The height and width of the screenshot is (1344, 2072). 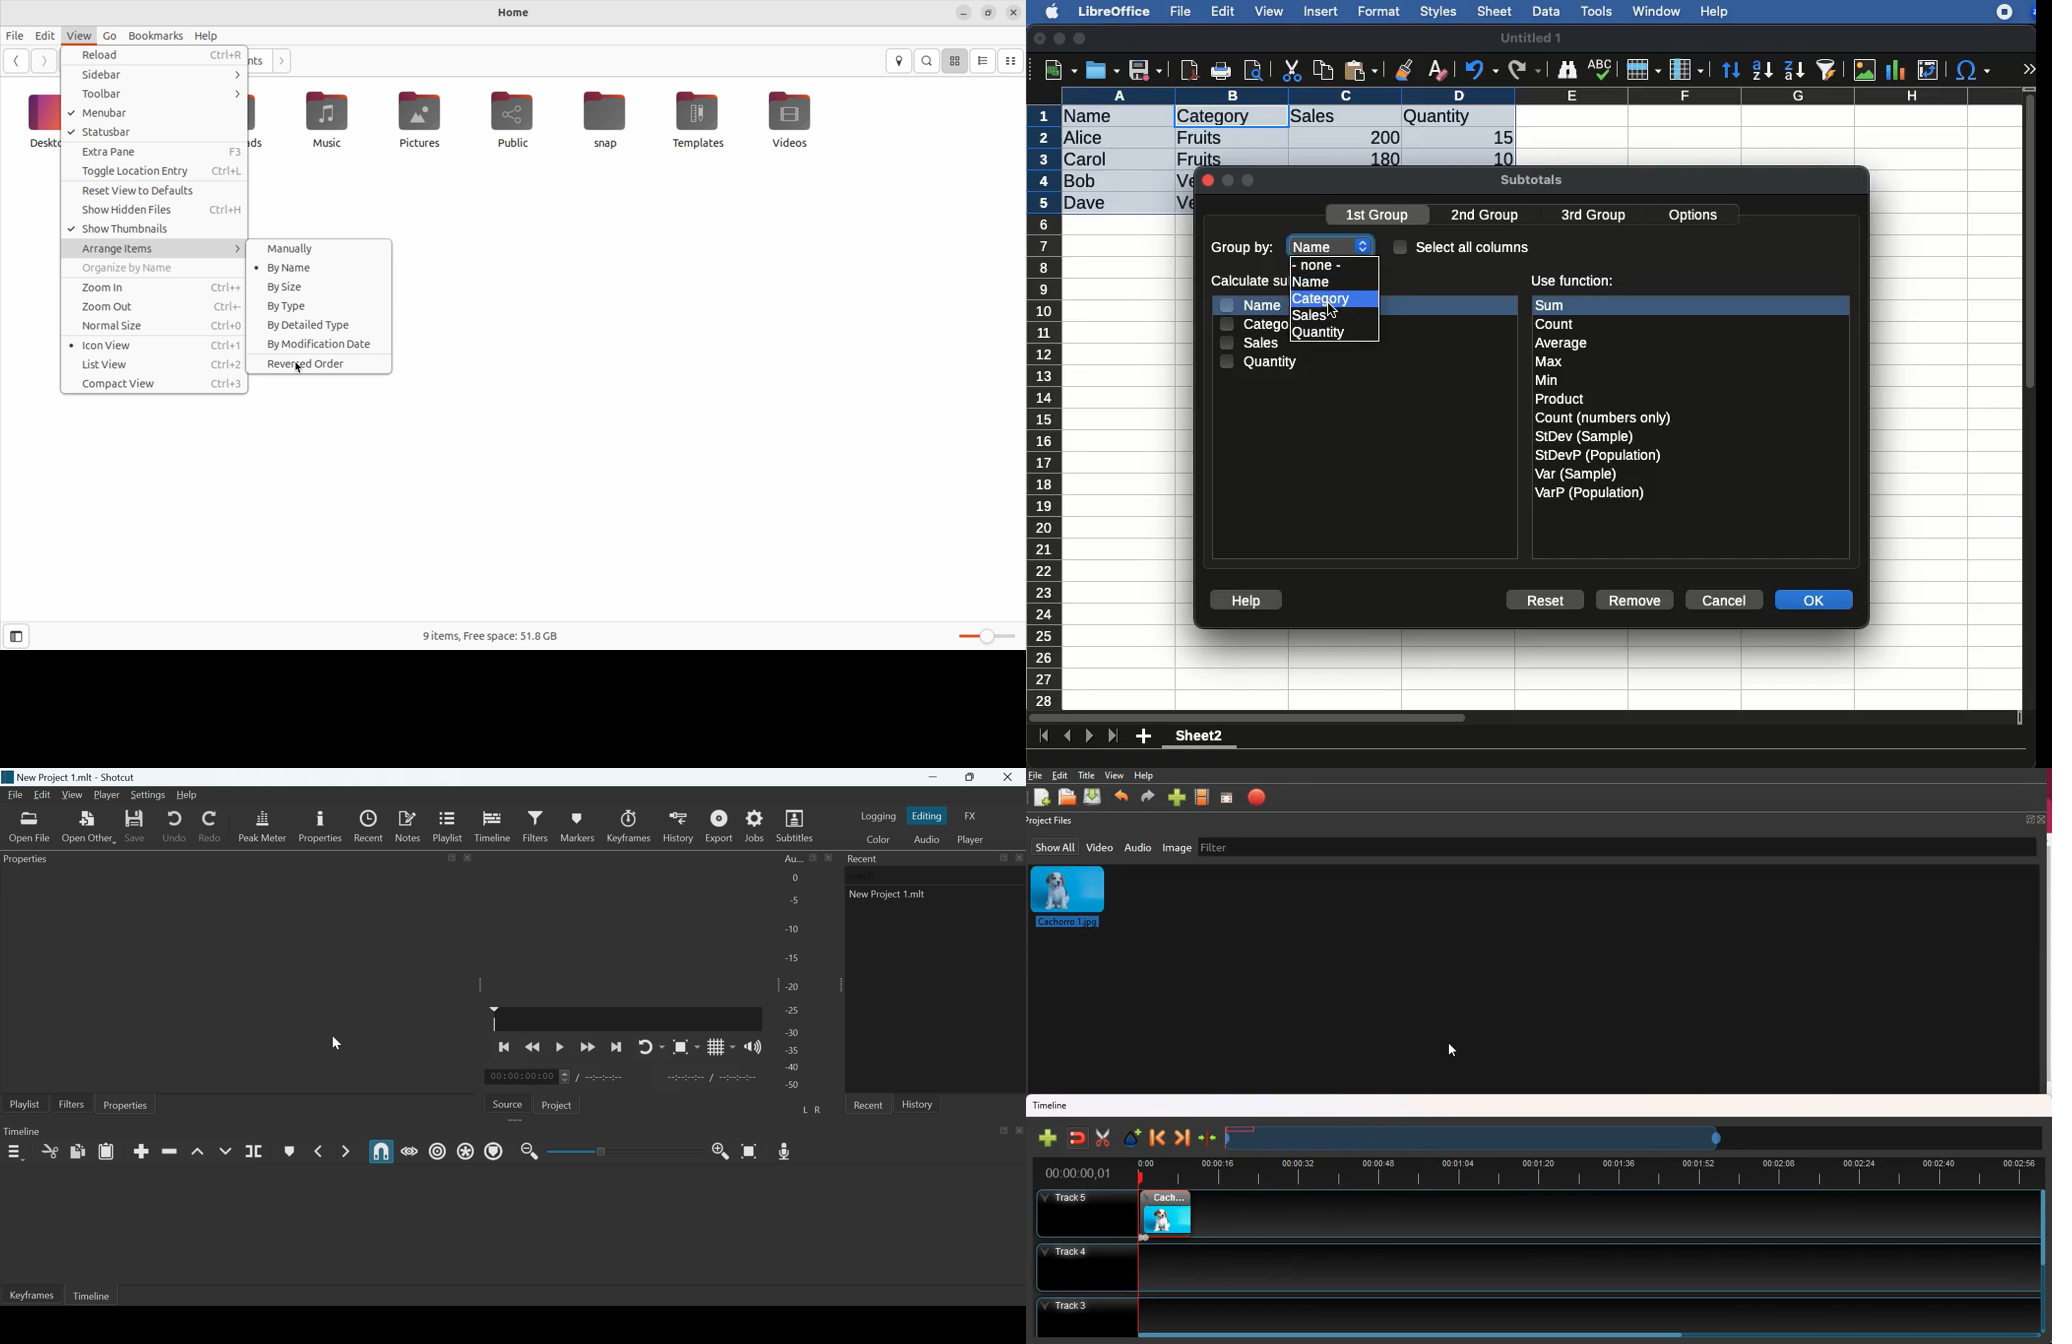 What do you see at coordinates (1546, 9) in the screenshot?
I see `data` at bounding box center [1546, 9].